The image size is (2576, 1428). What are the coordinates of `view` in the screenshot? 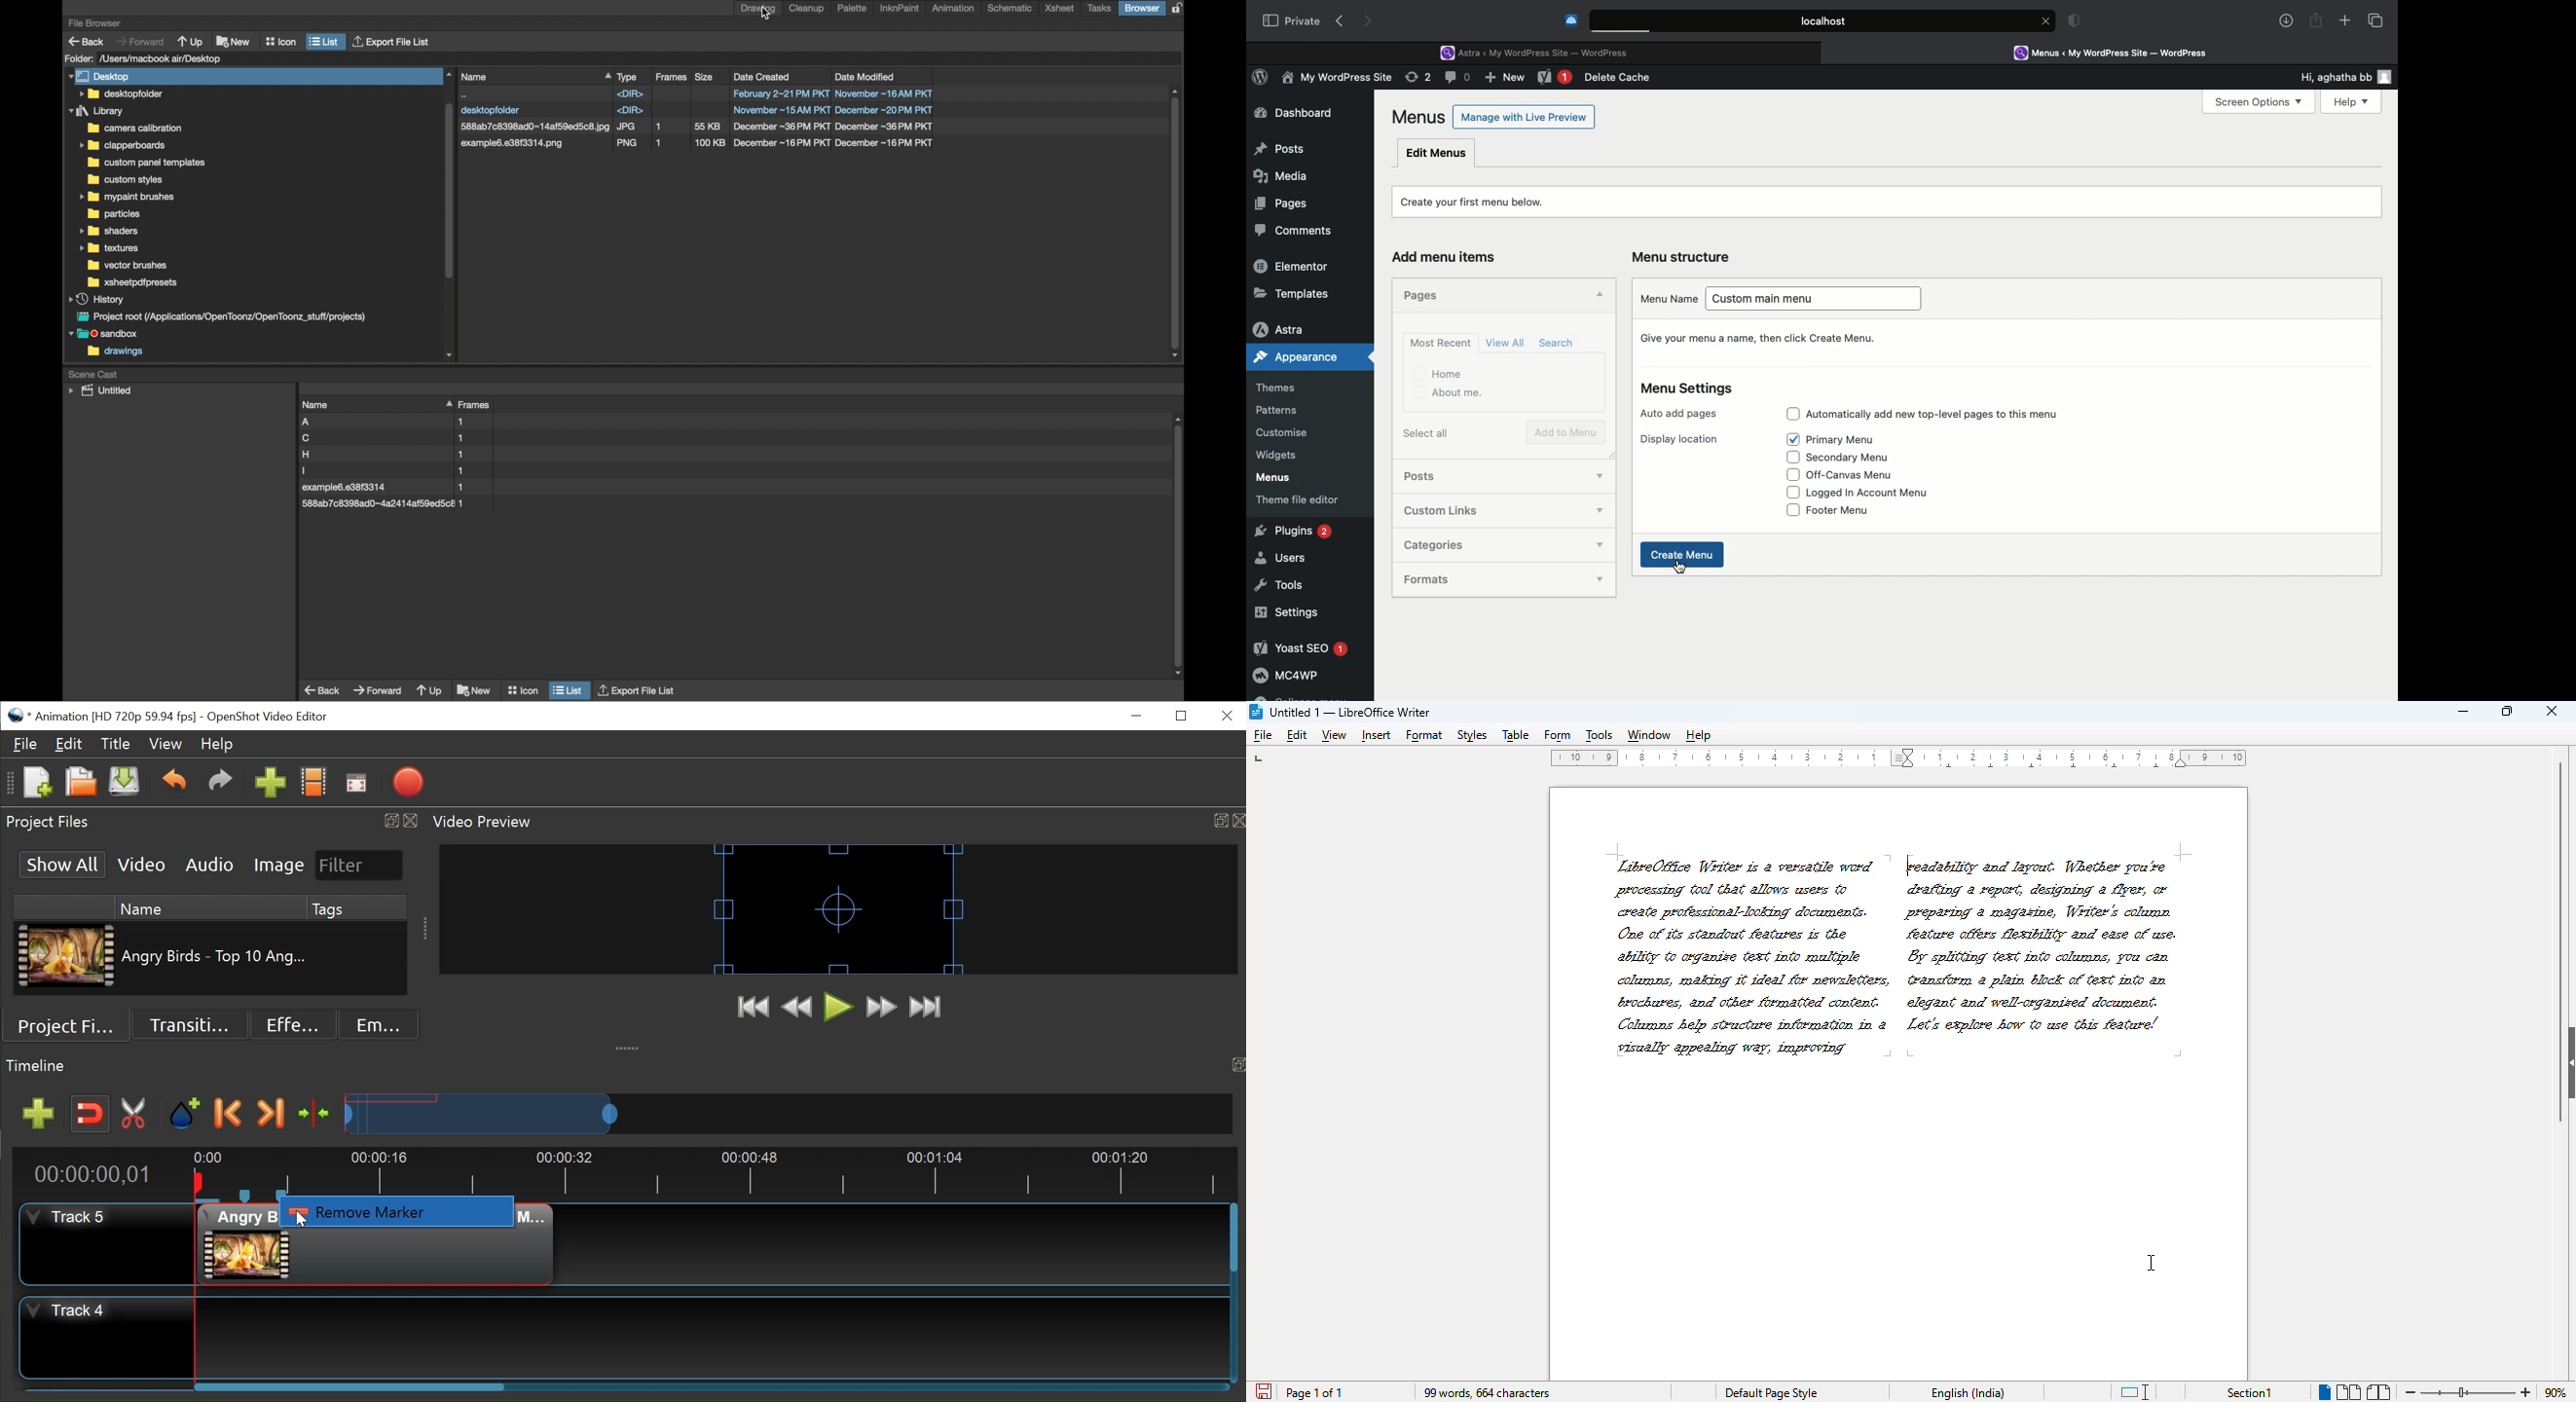 It's located at (1334, 736).